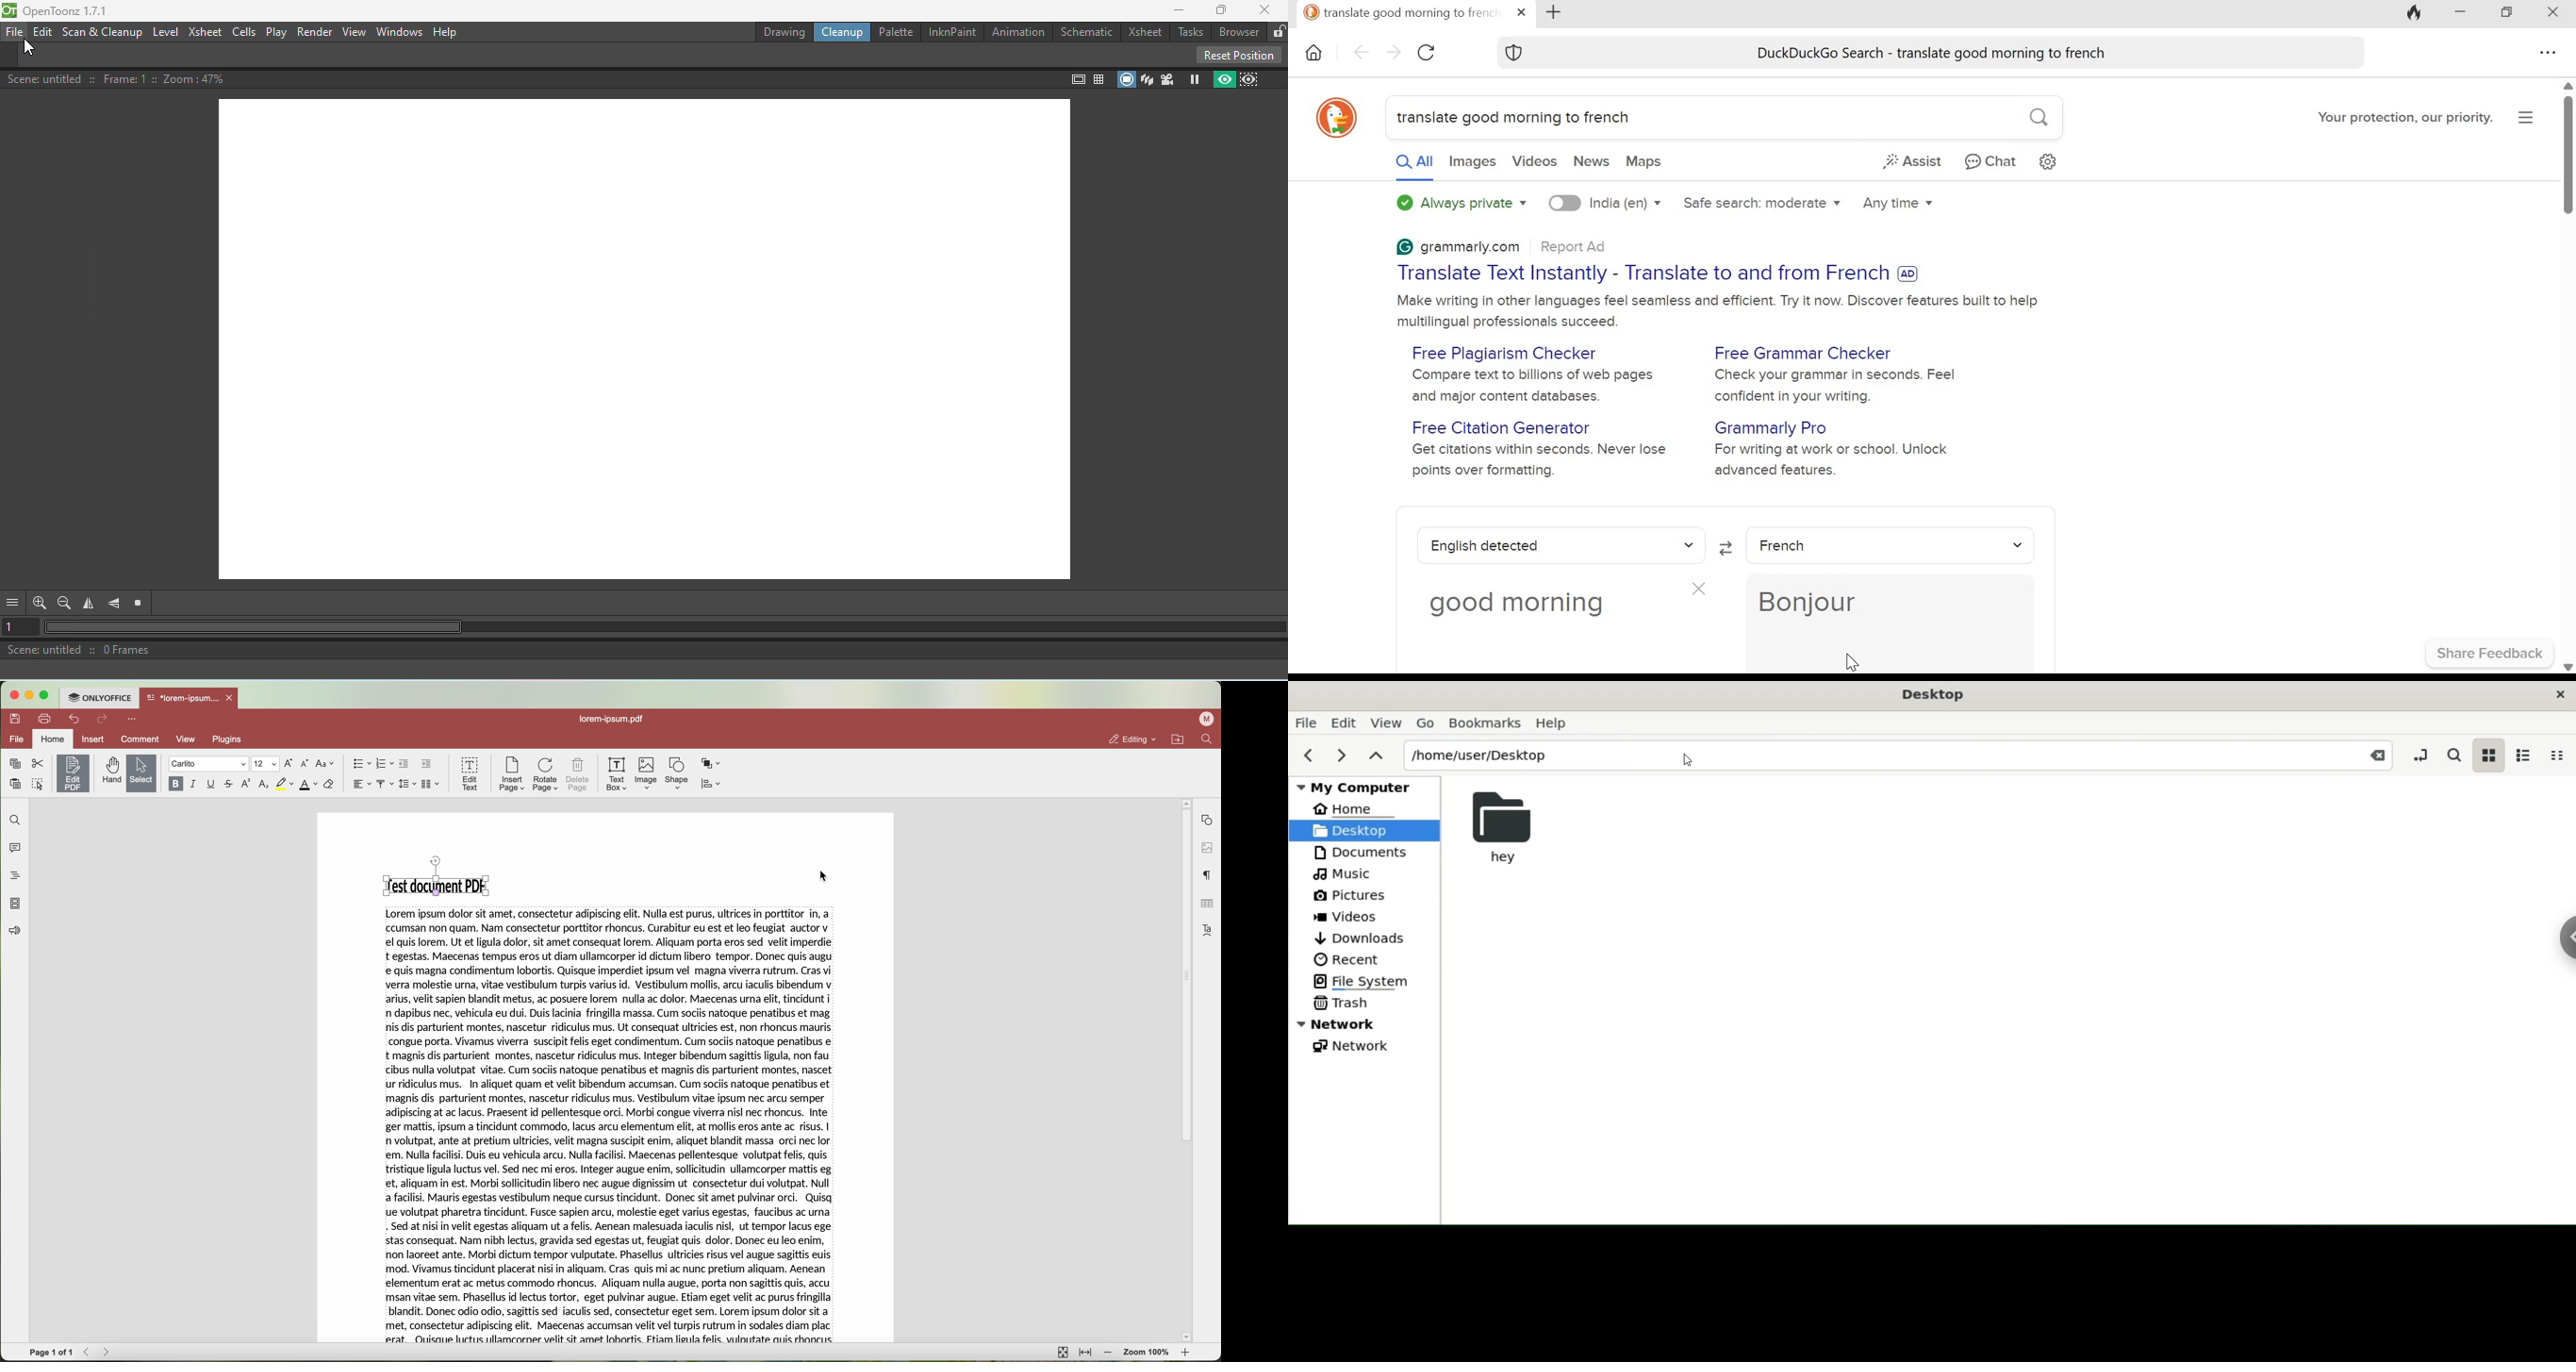  I want to click on feedback & support, so click(13, 932).